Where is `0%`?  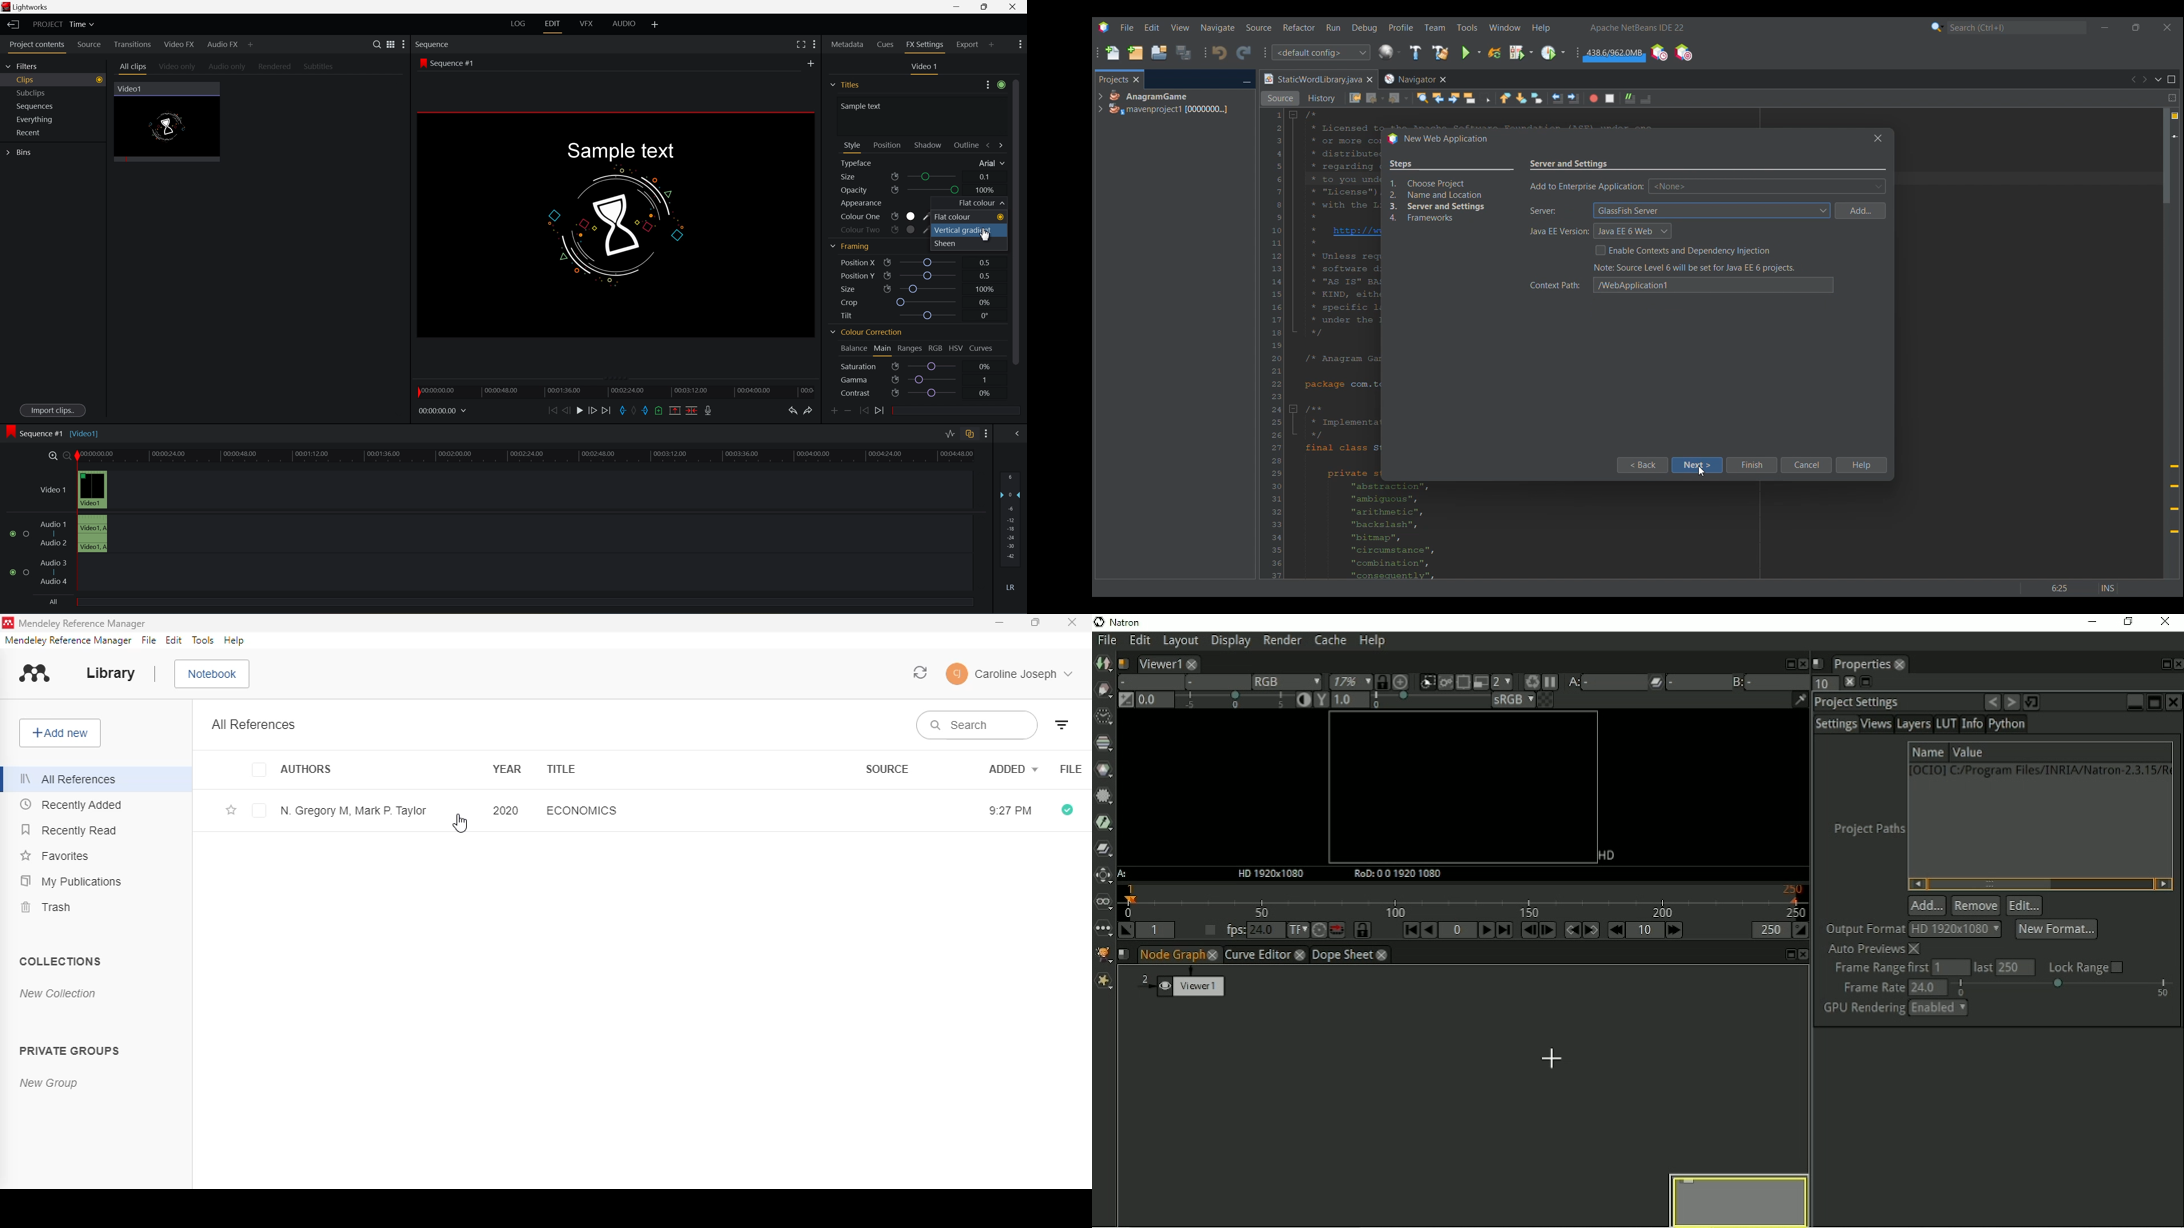
0% is located at coordinates (986, 302).